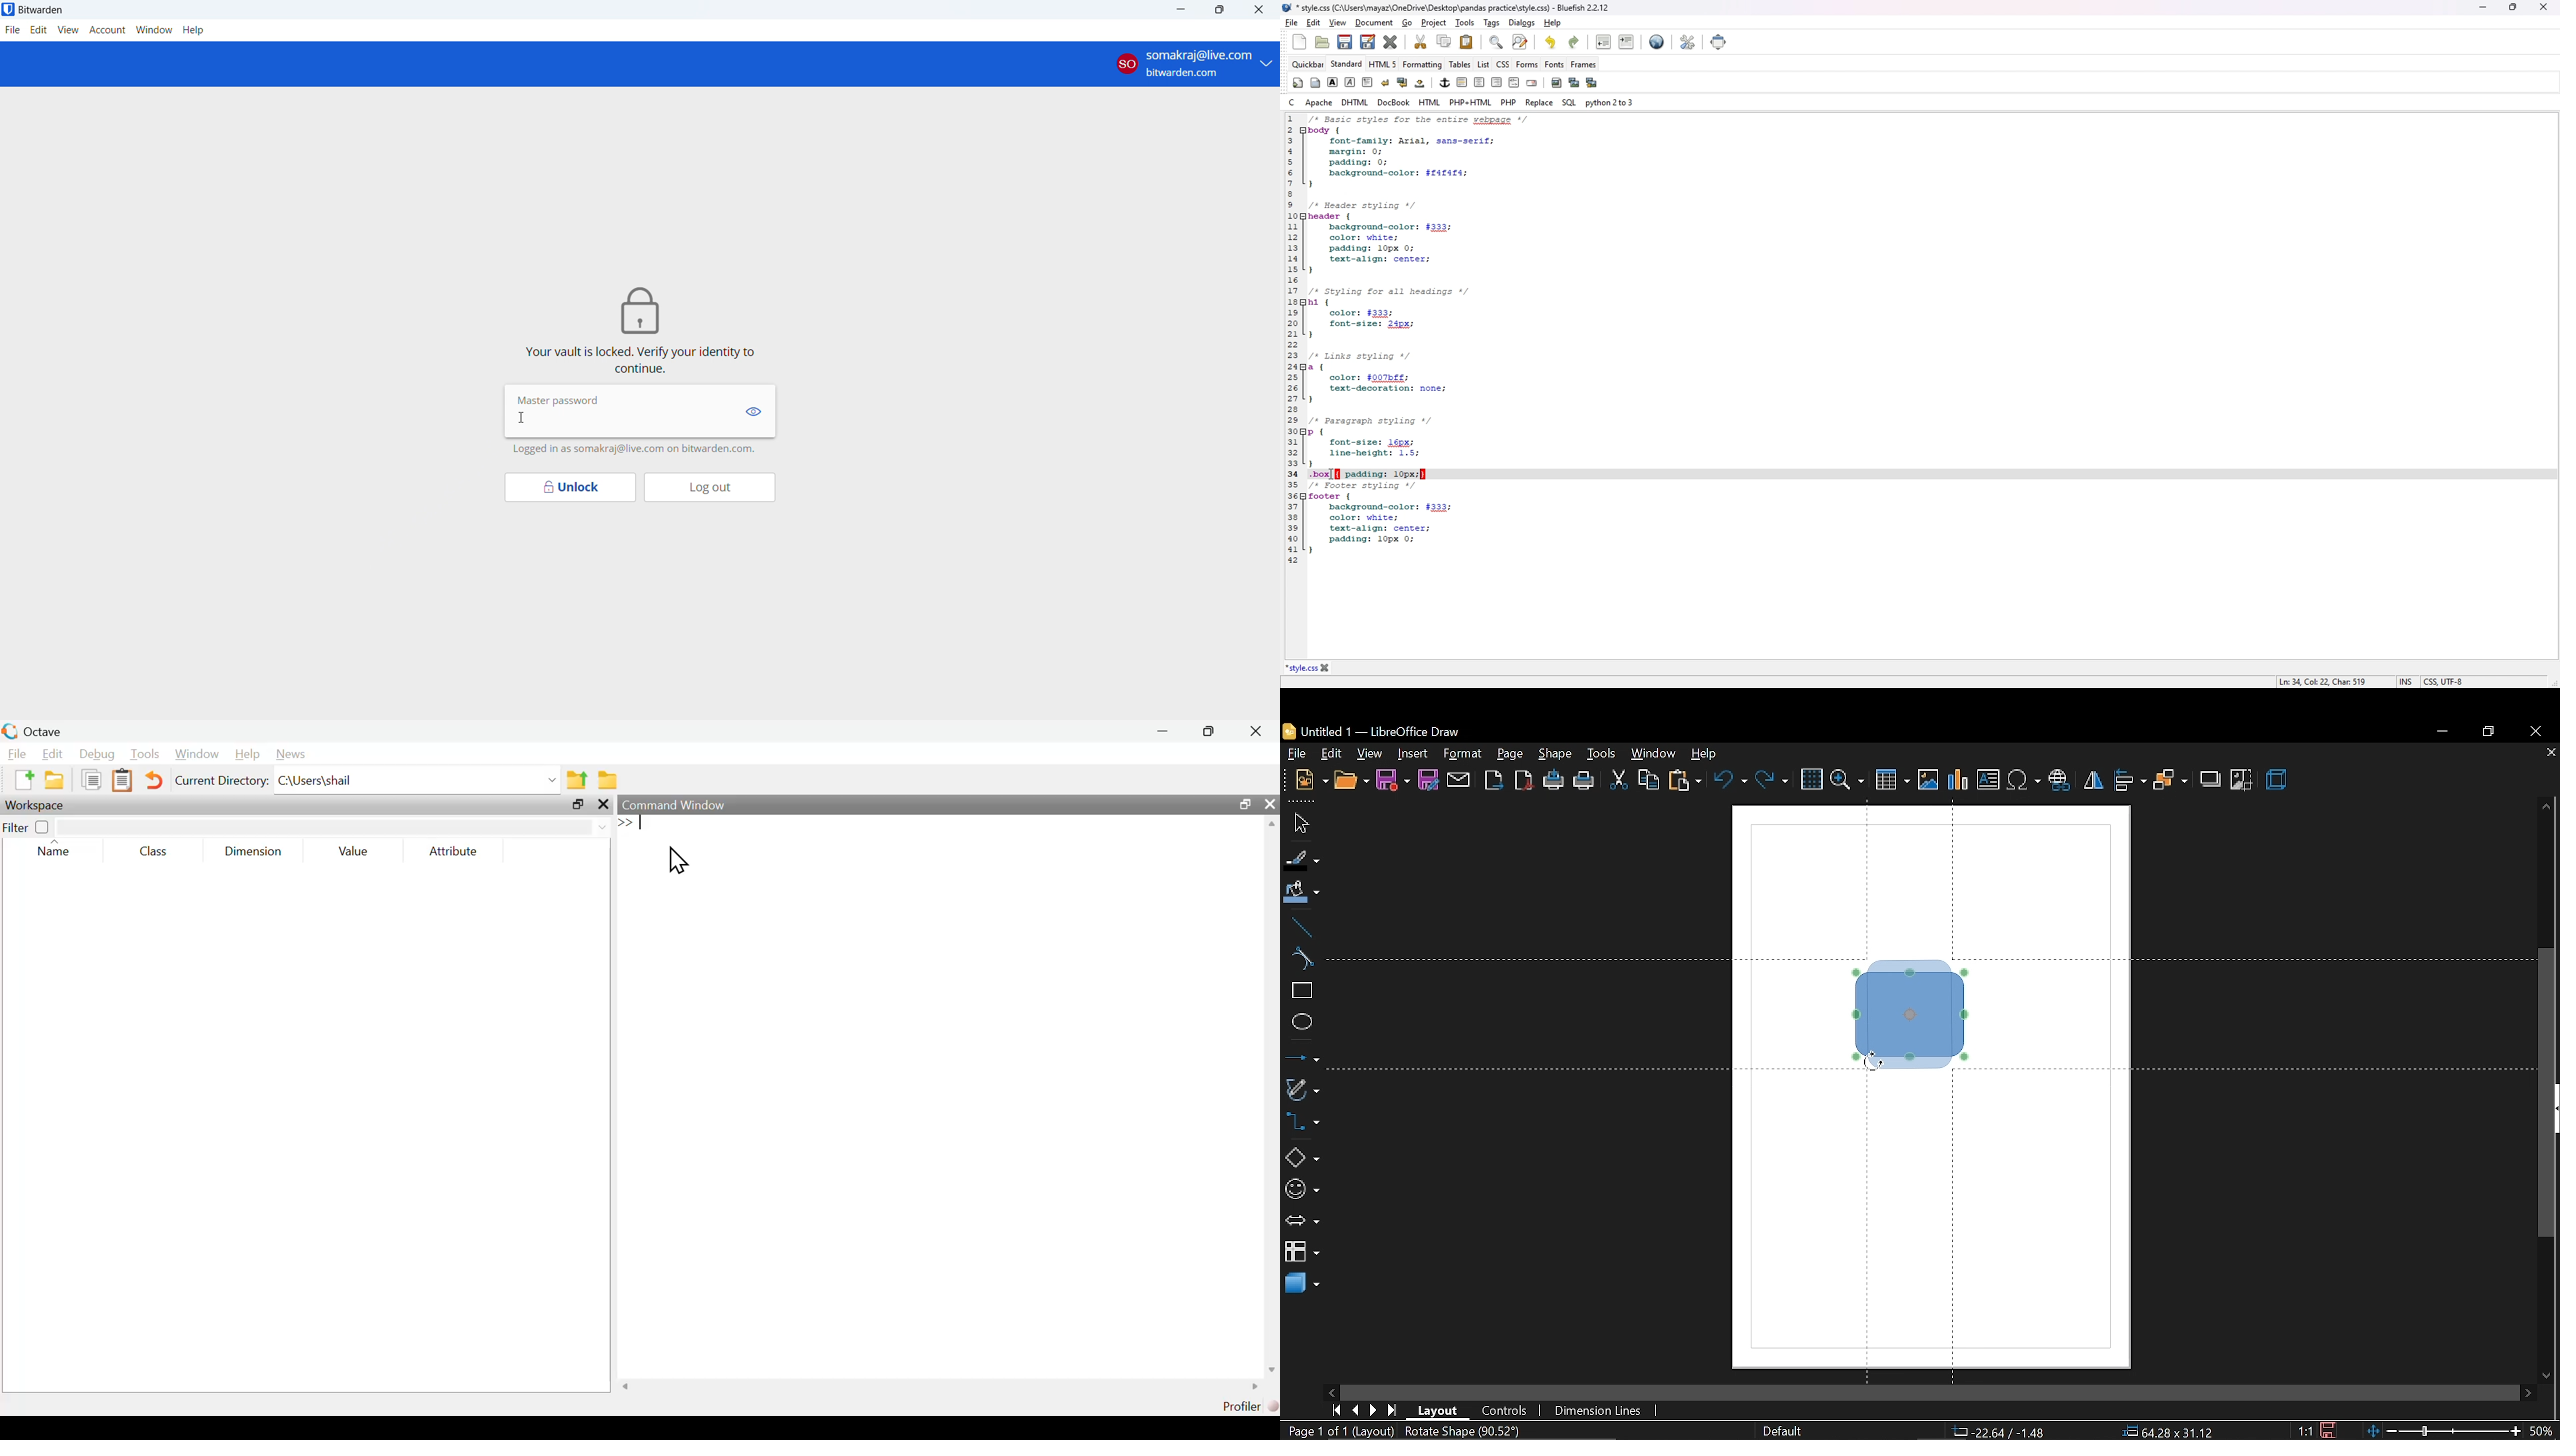 The height and width of the screenshot is (1456, 2576). Describe the element at coordinates (1374, 1411) in the screenshot. I see `next page` at that location.